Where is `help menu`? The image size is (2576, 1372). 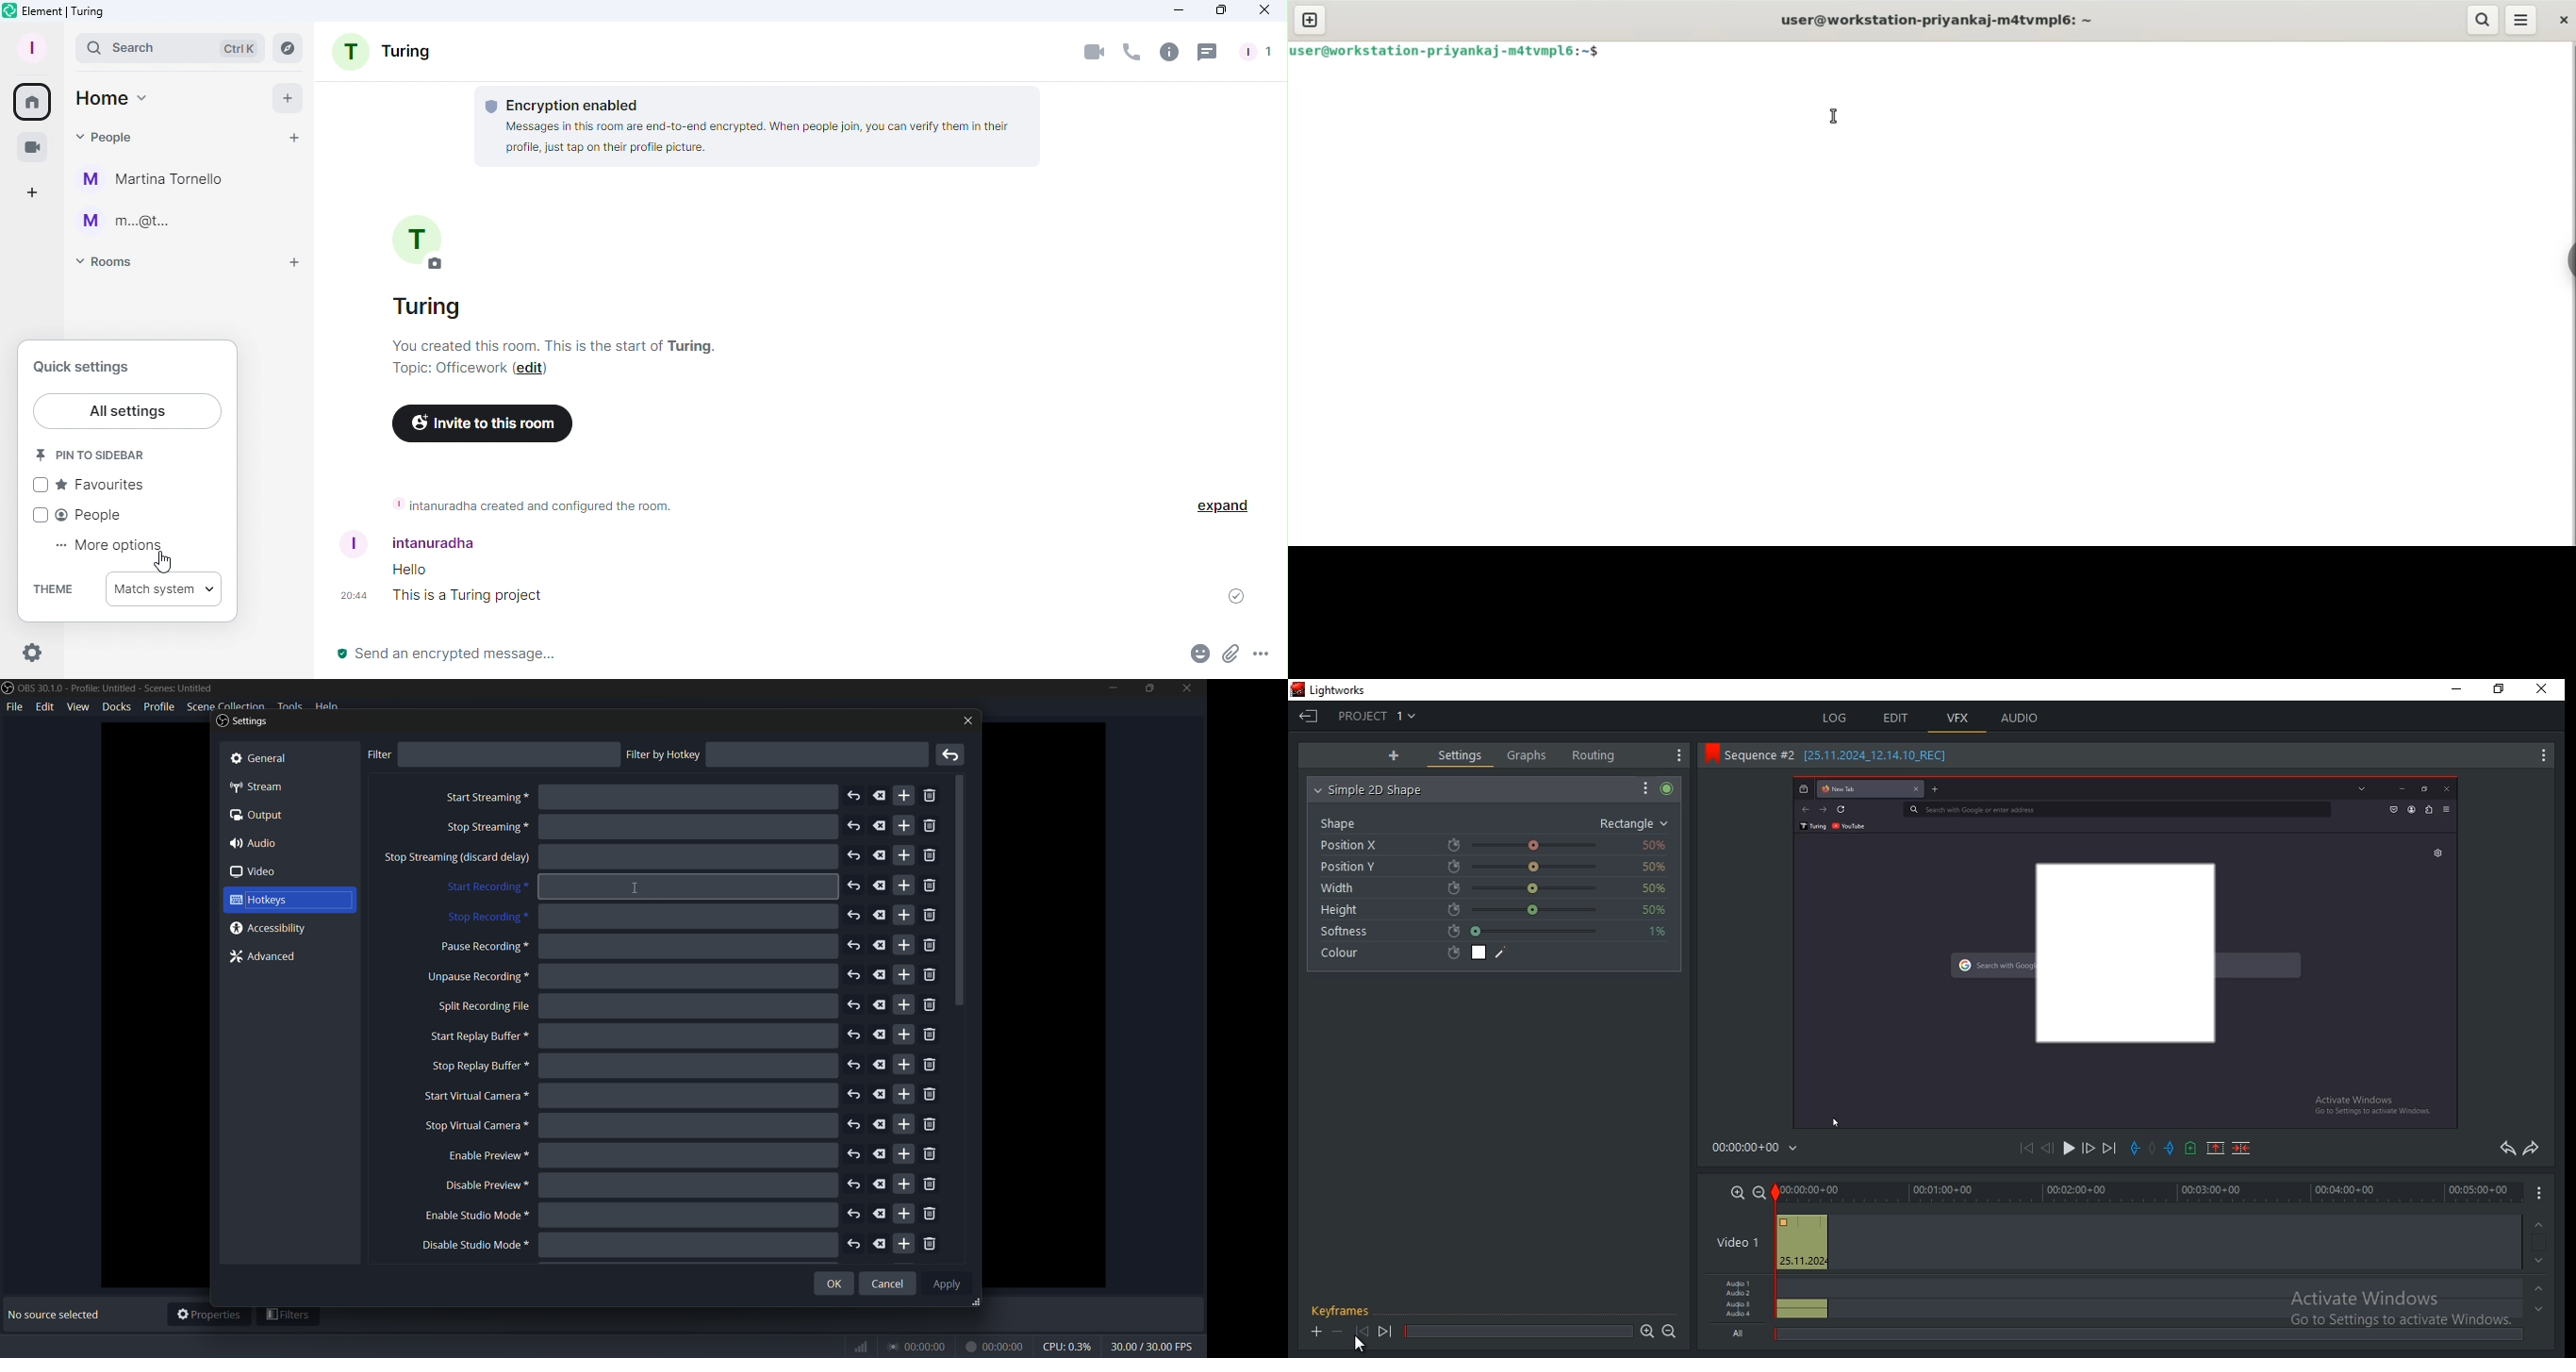
help menu is located at coordinates (328, 706).